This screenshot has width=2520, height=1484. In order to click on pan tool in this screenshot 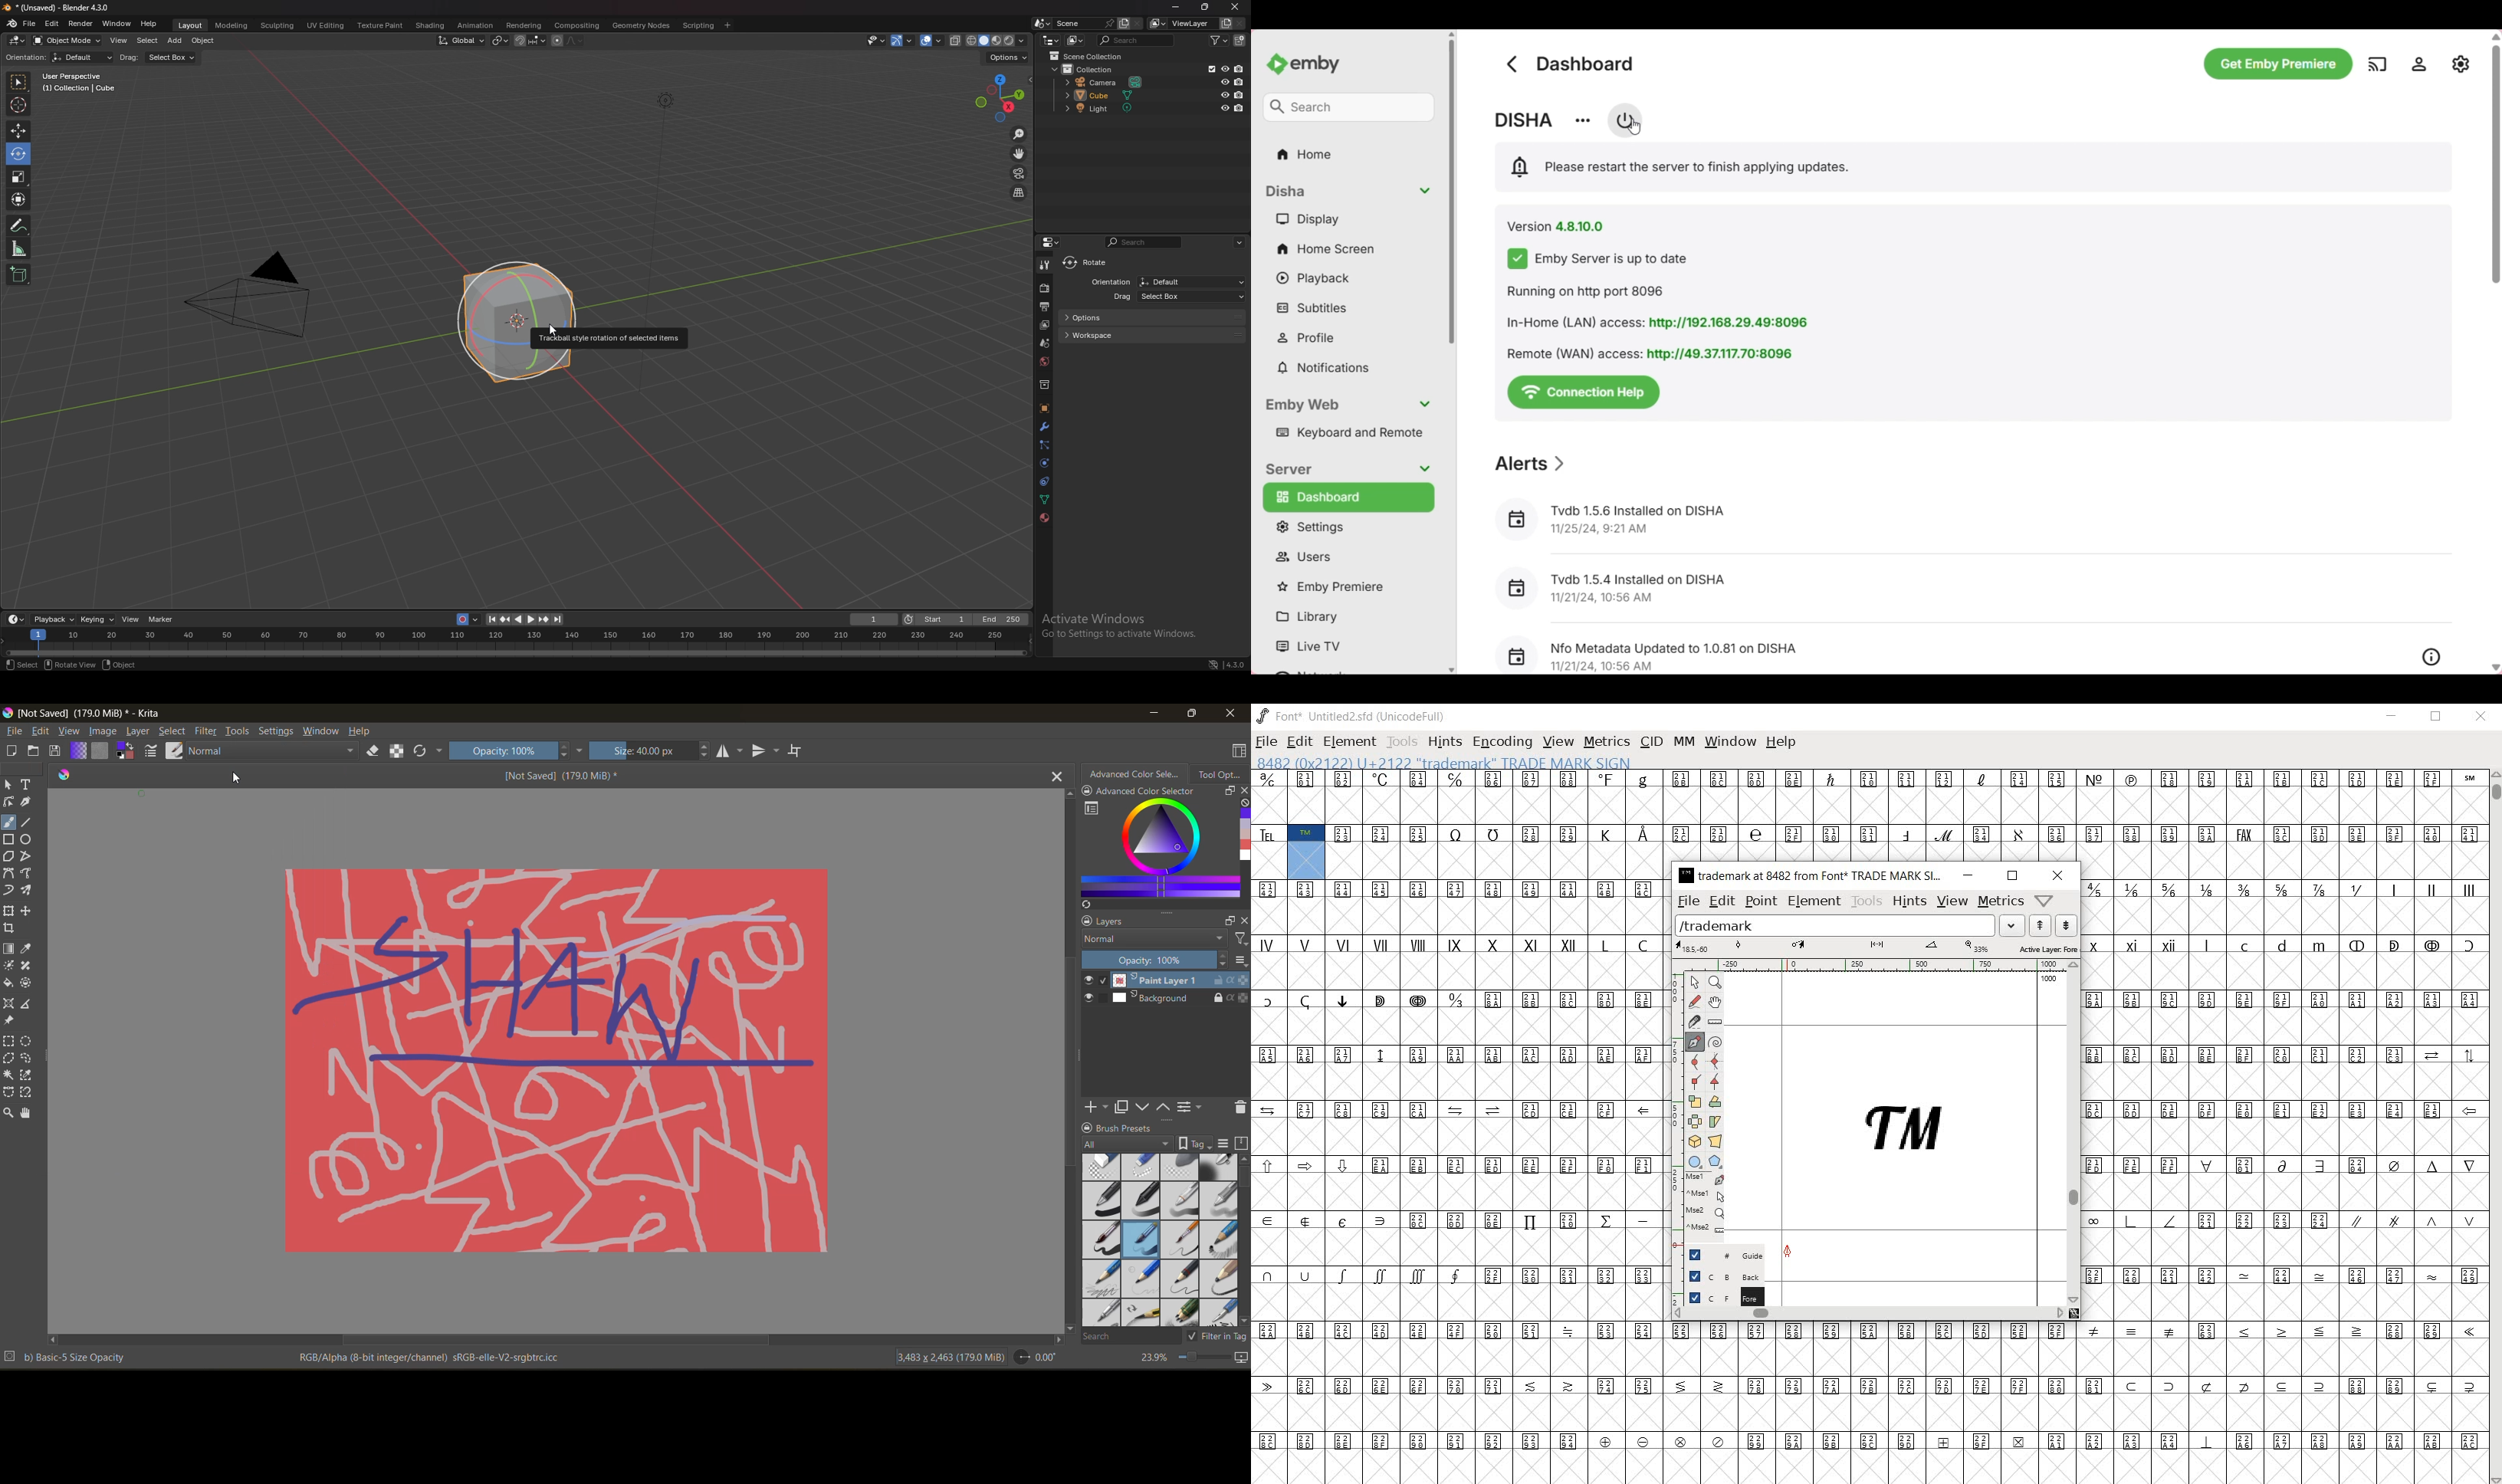, I will do `click(27, 1113)`.